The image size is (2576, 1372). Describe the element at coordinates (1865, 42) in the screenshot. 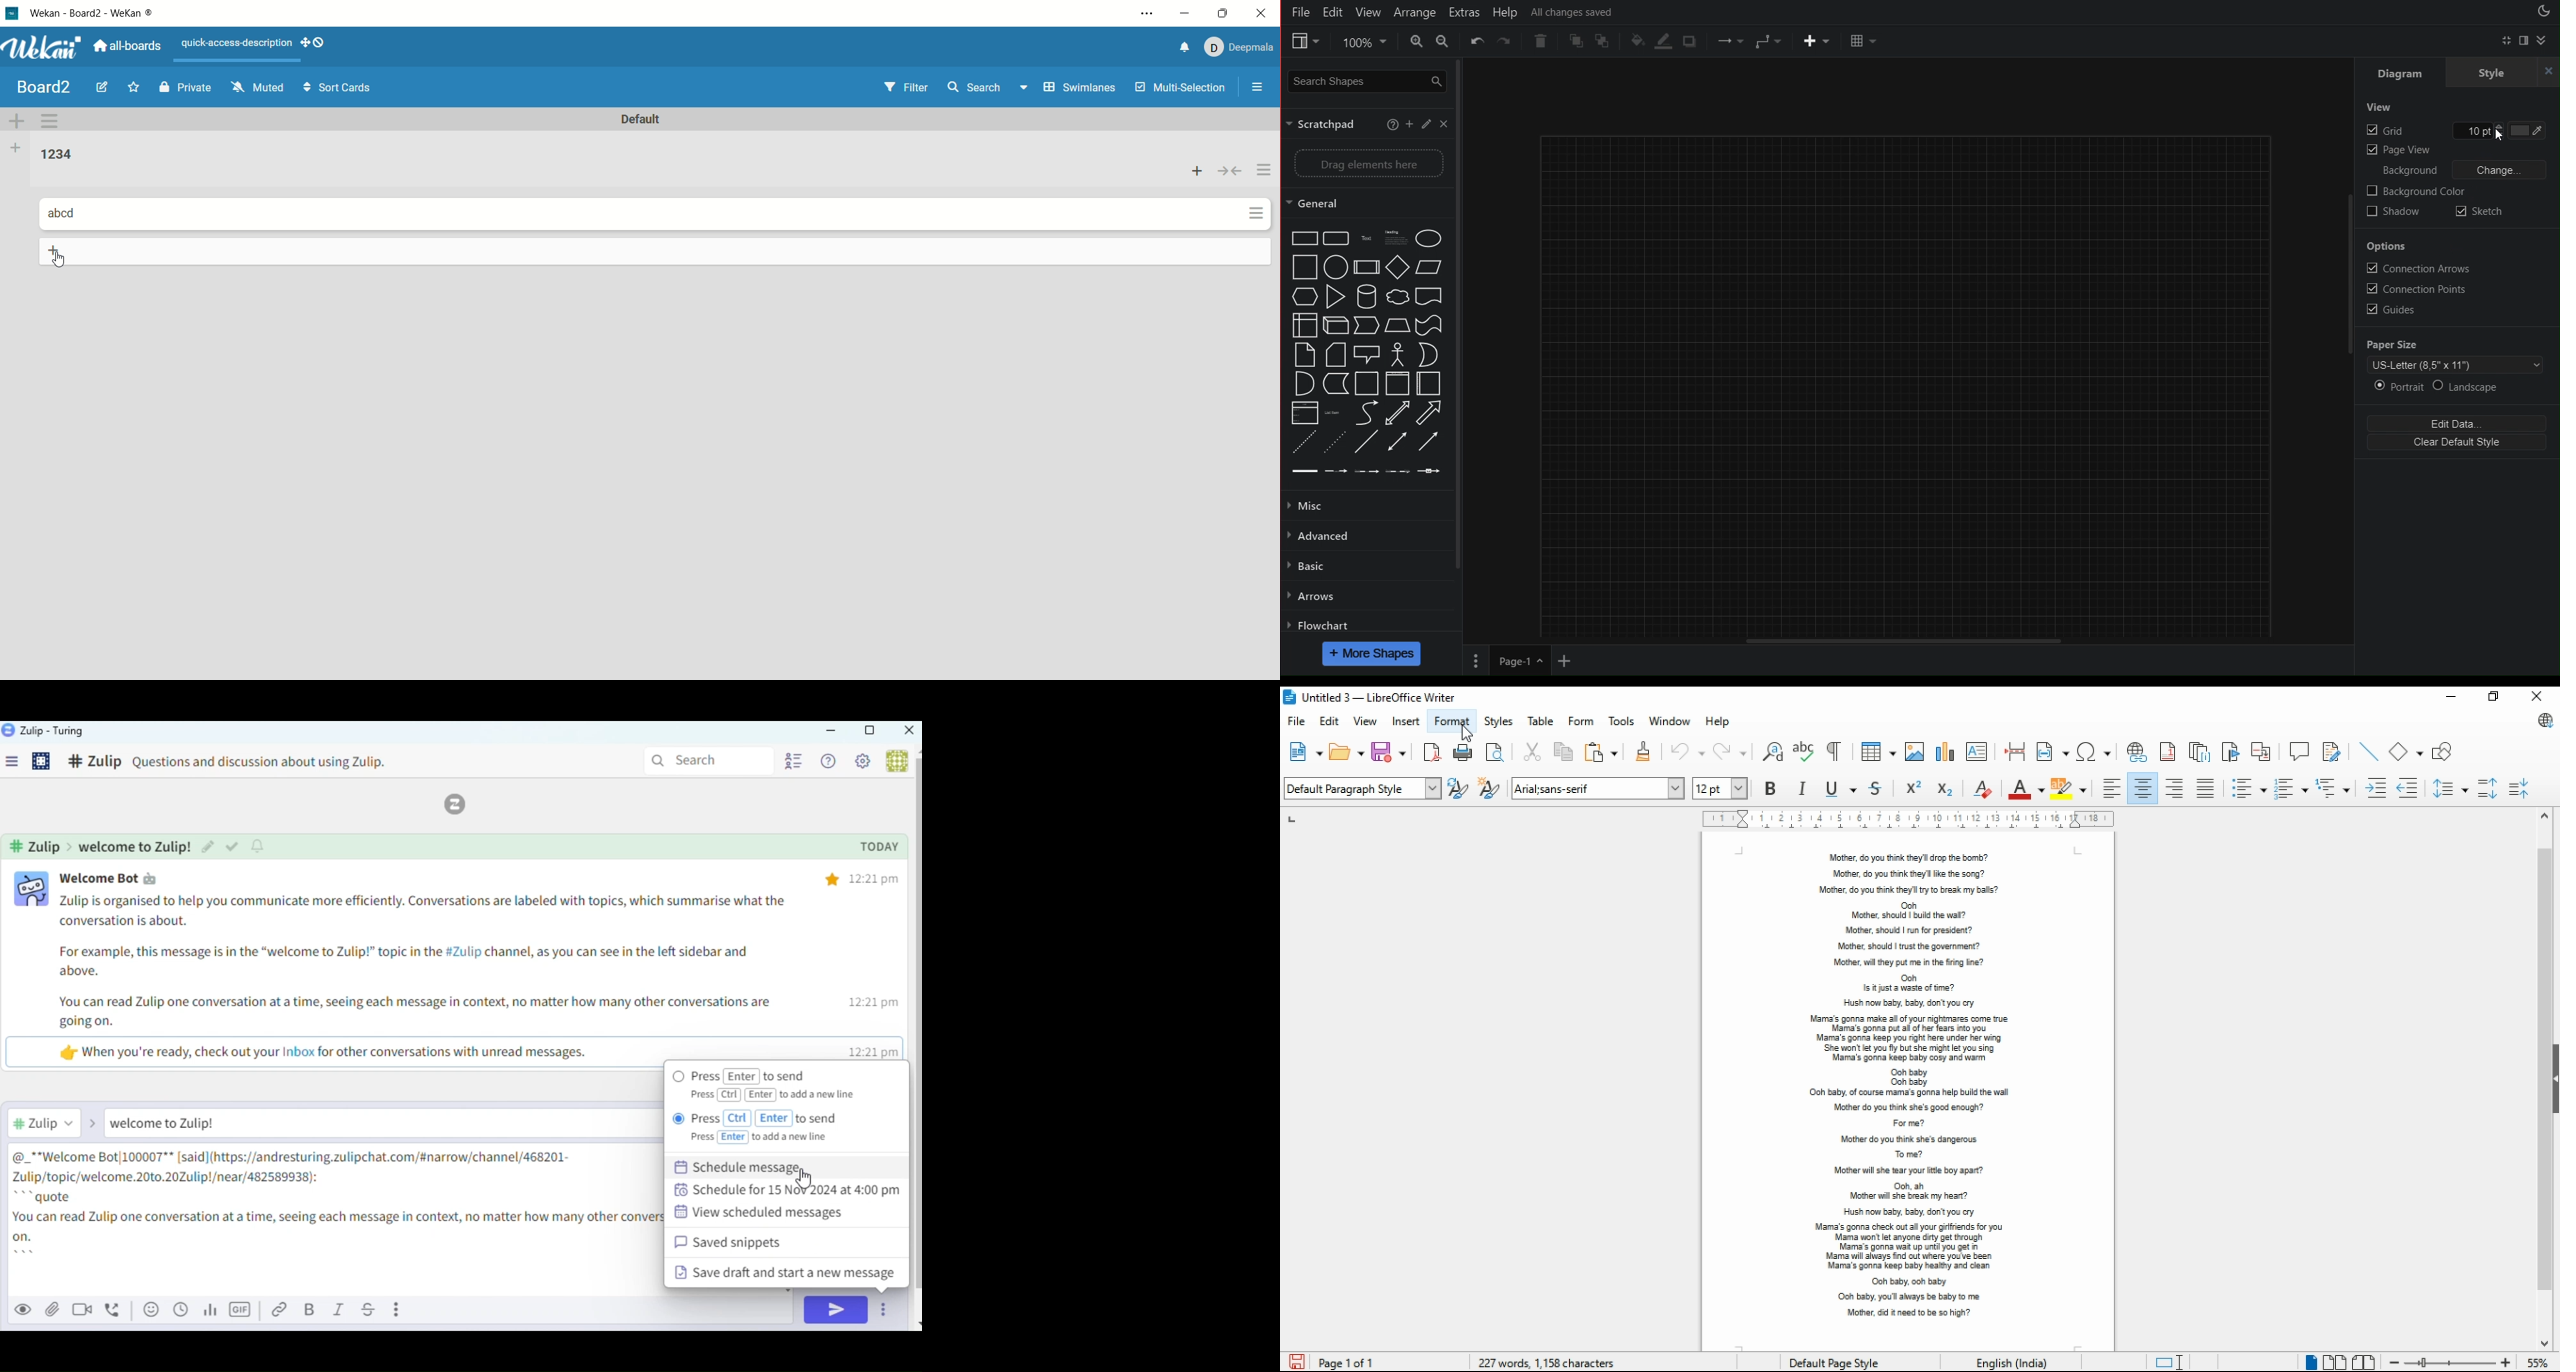

I see `Insert Table` at that location.